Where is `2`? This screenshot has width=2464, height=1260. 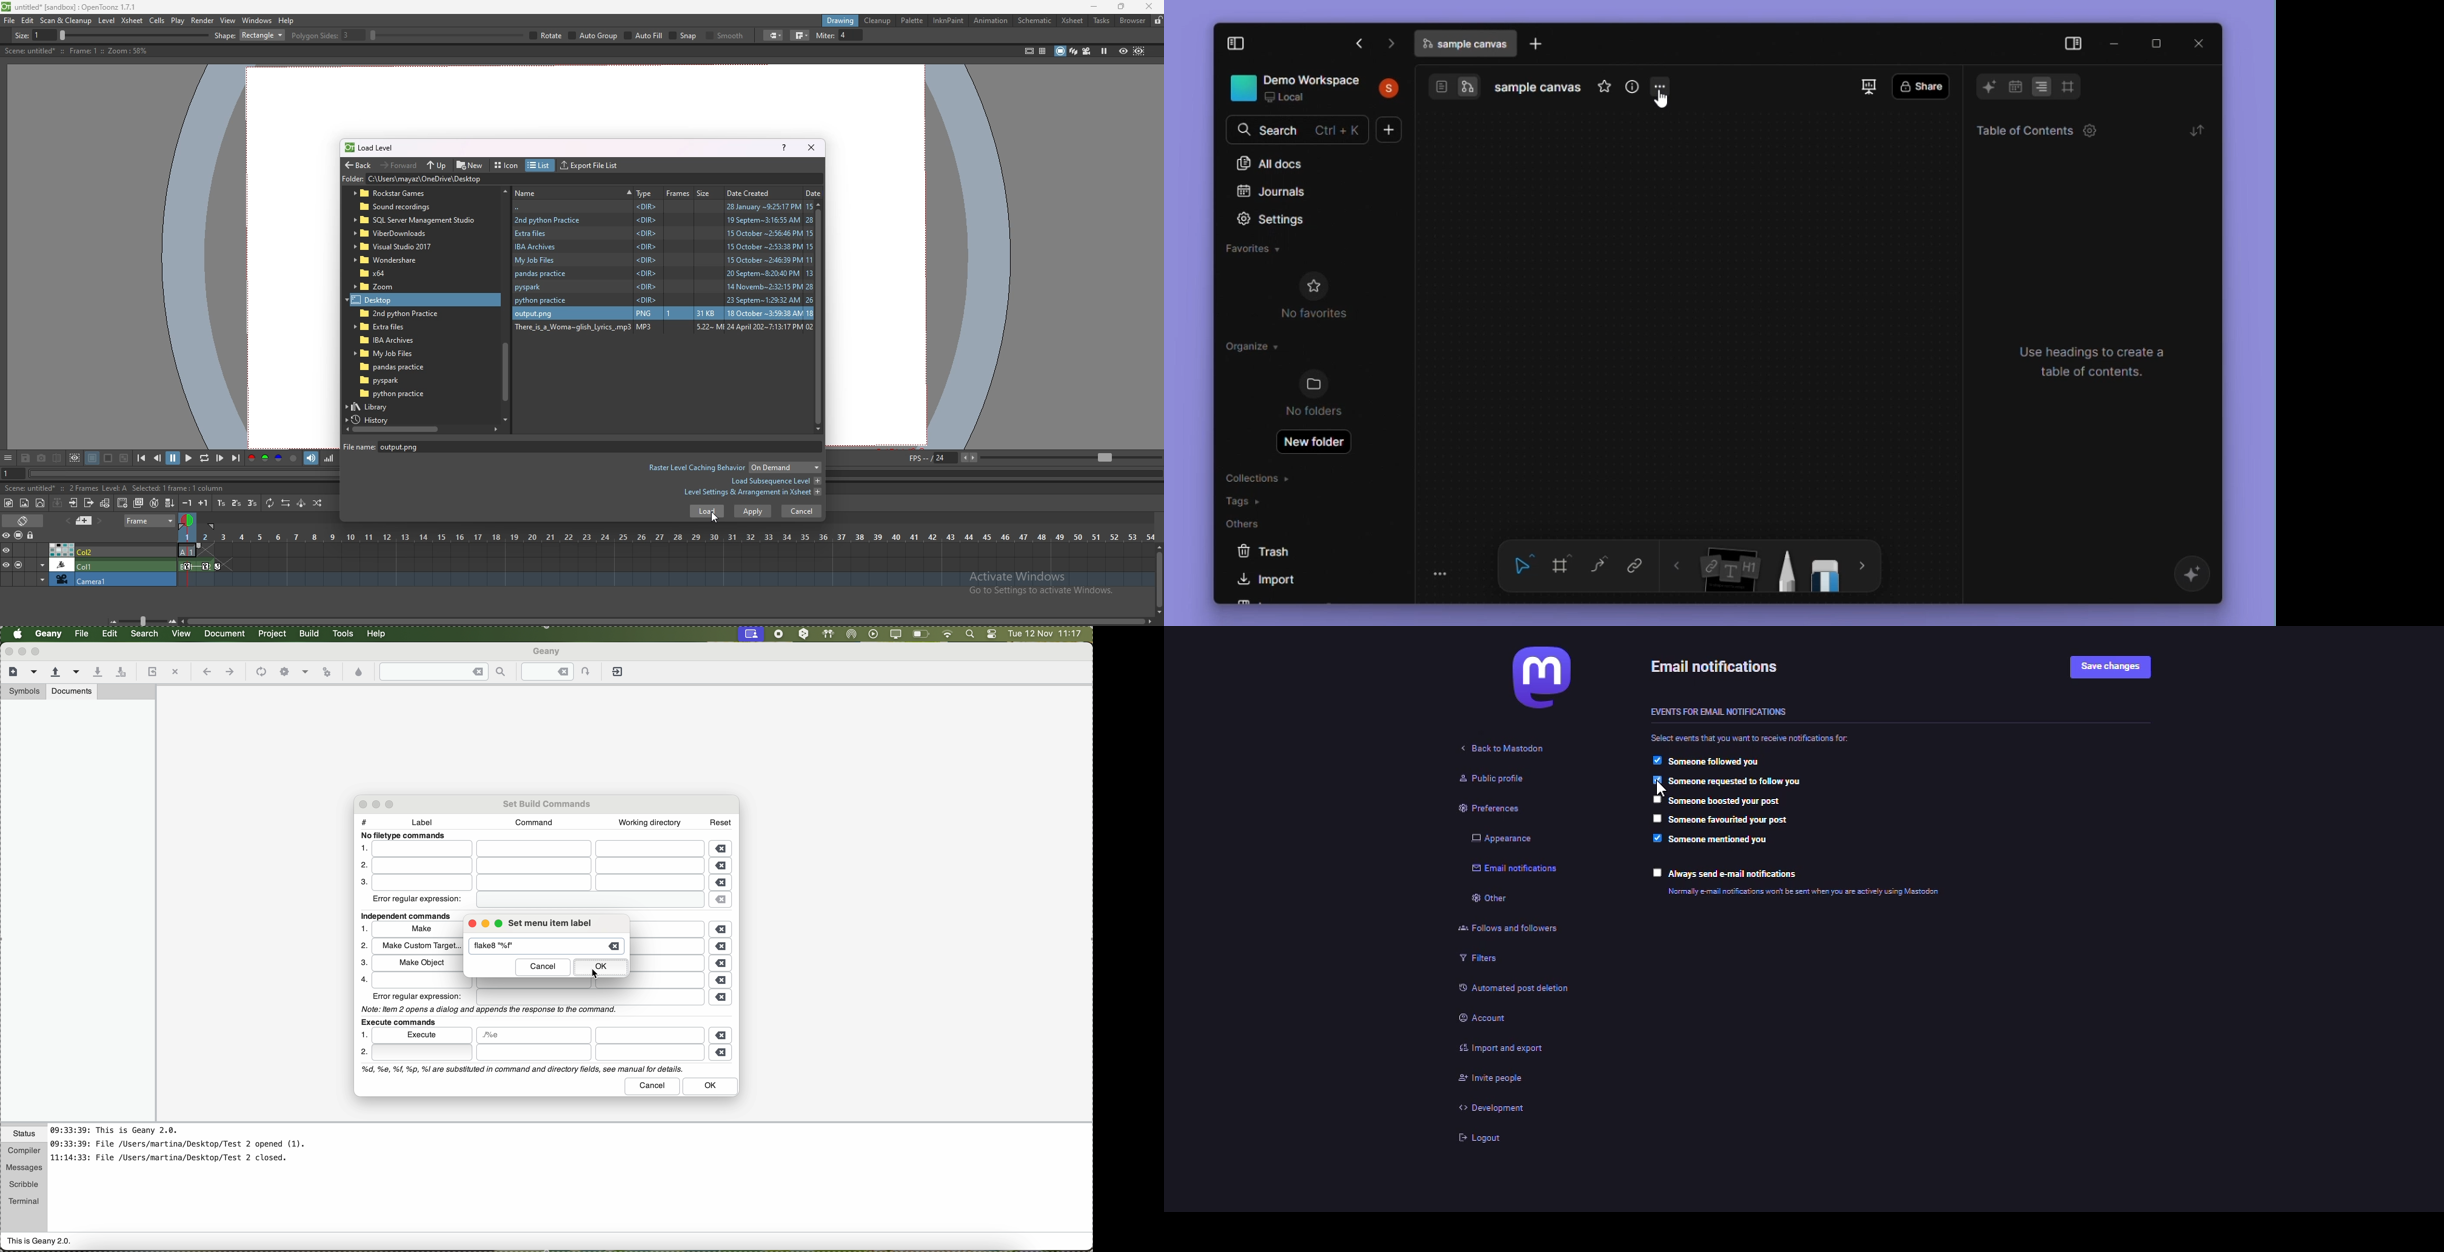
2 is located at coordinates (361, 866).